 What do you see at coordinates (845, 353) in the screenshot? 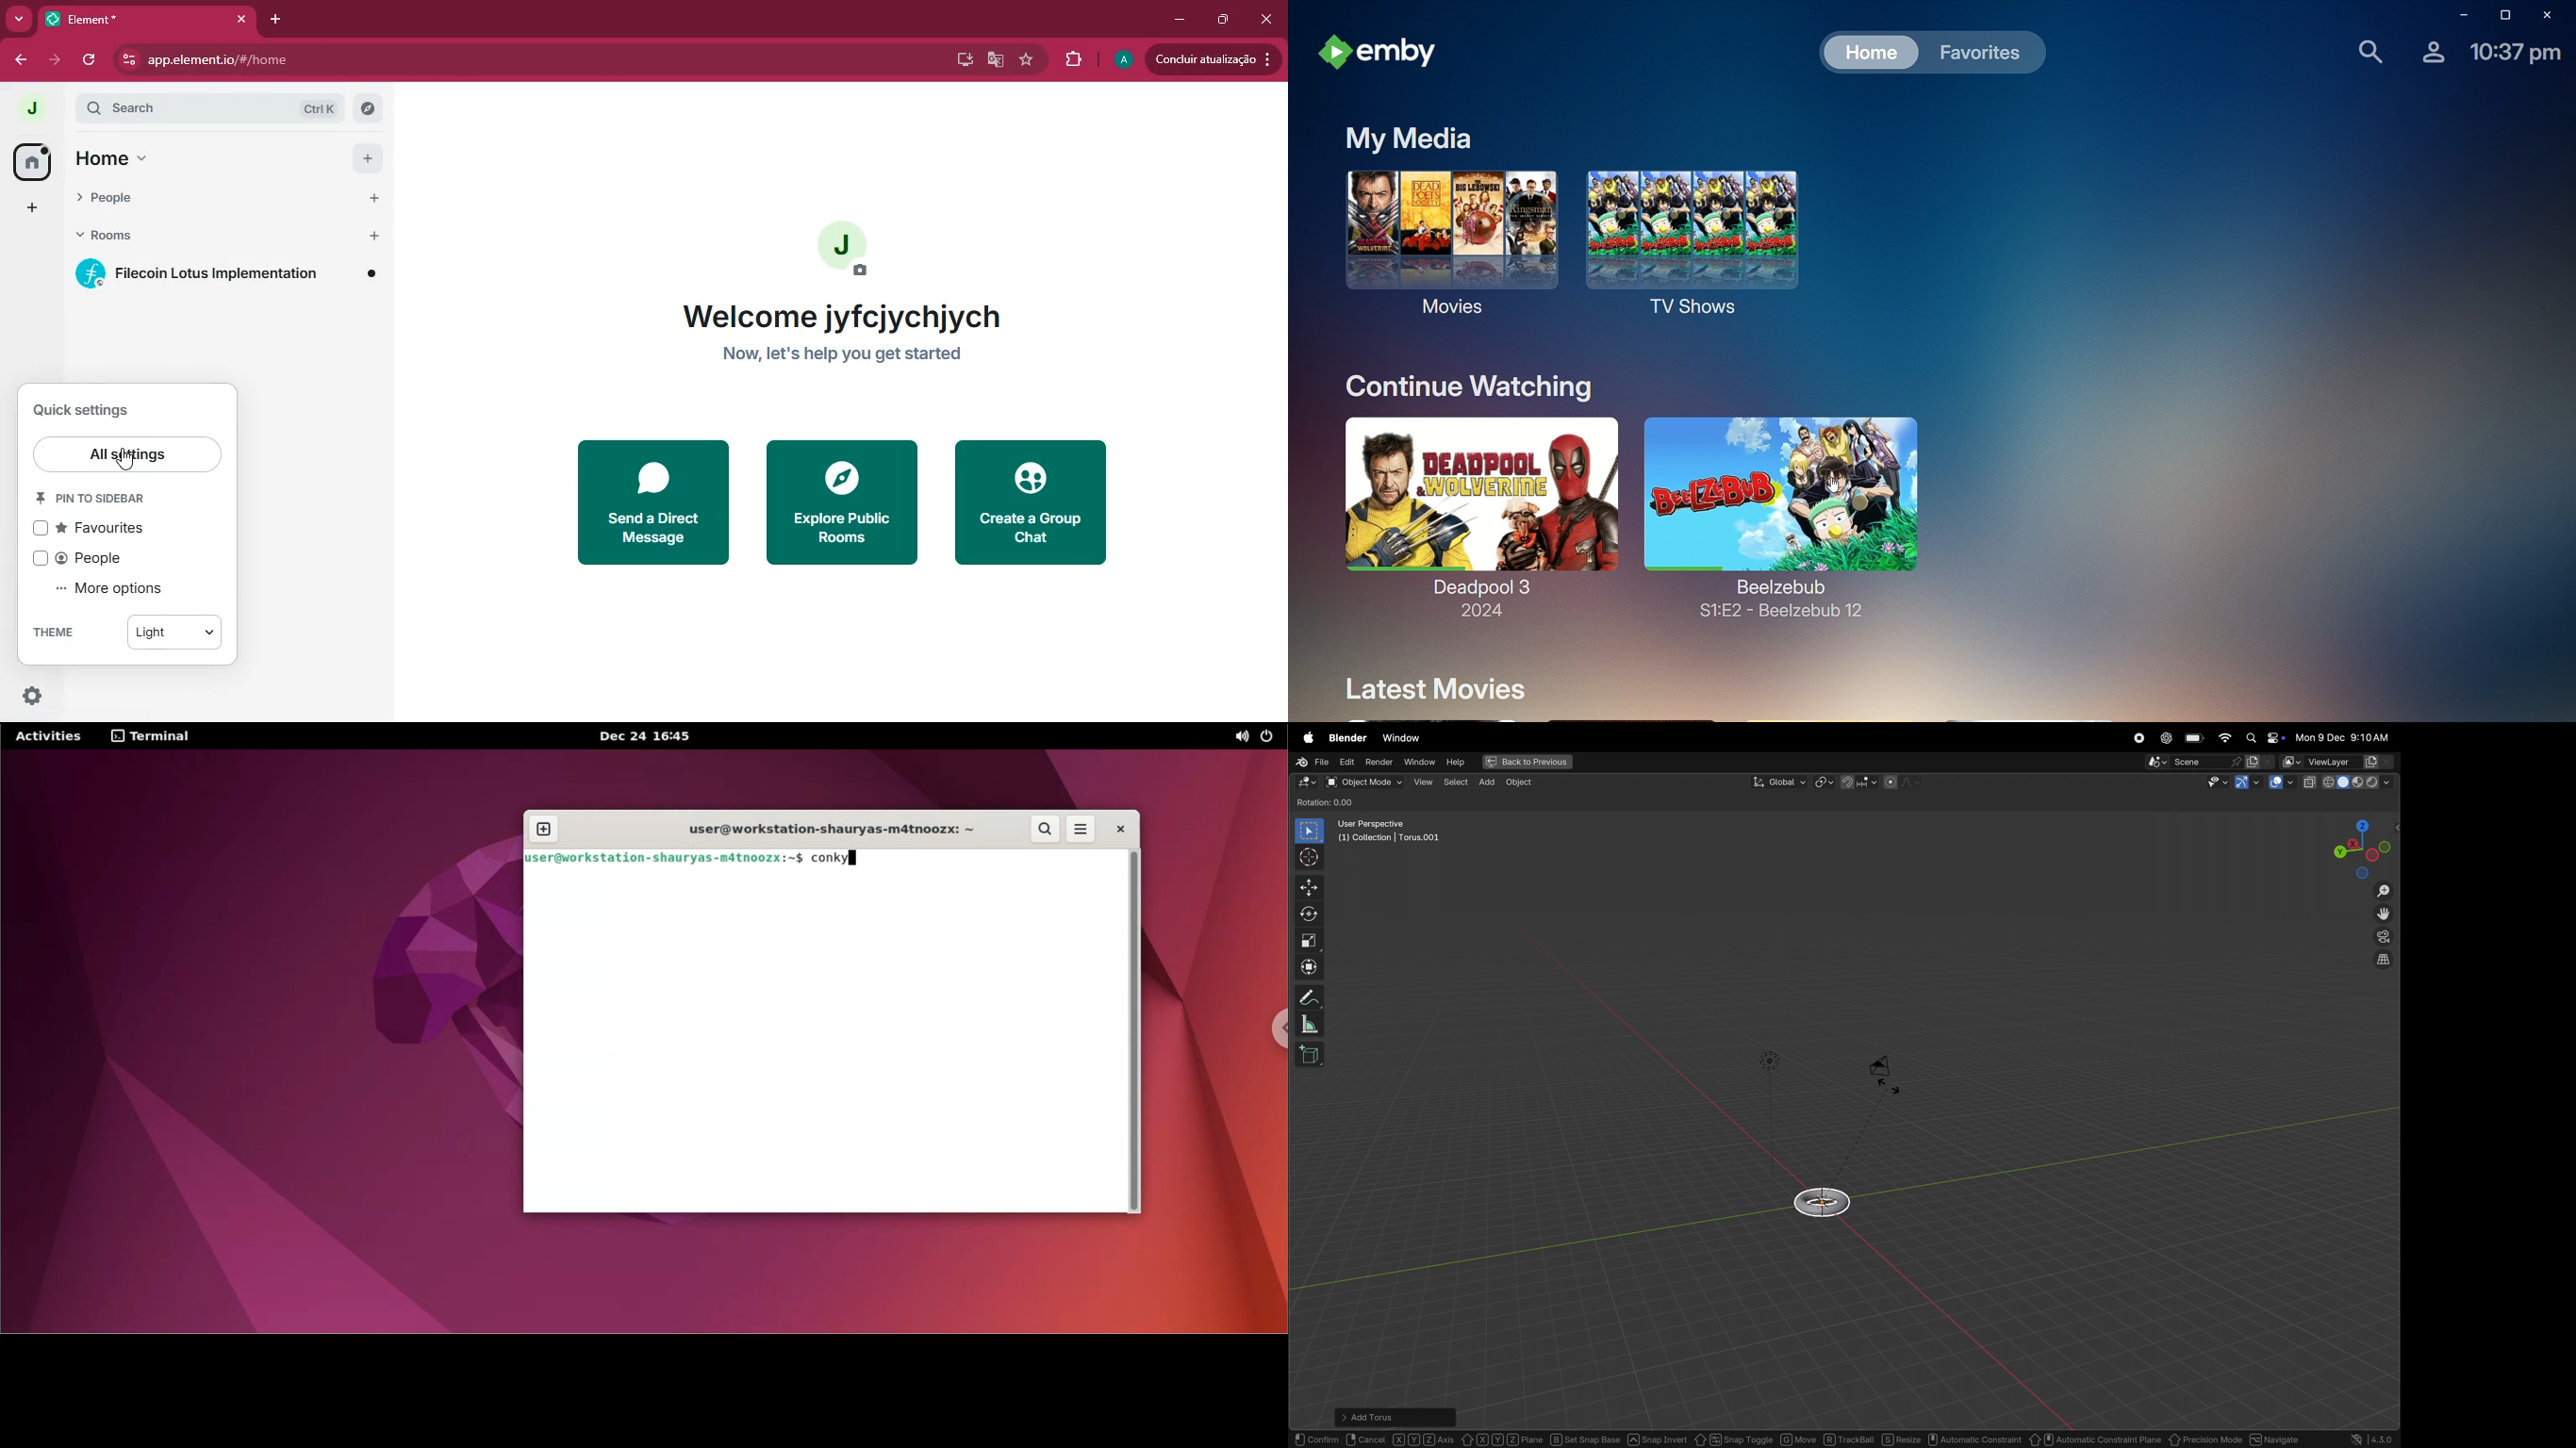
I see `Now let's help you get started` at bounding box center [845, 353].